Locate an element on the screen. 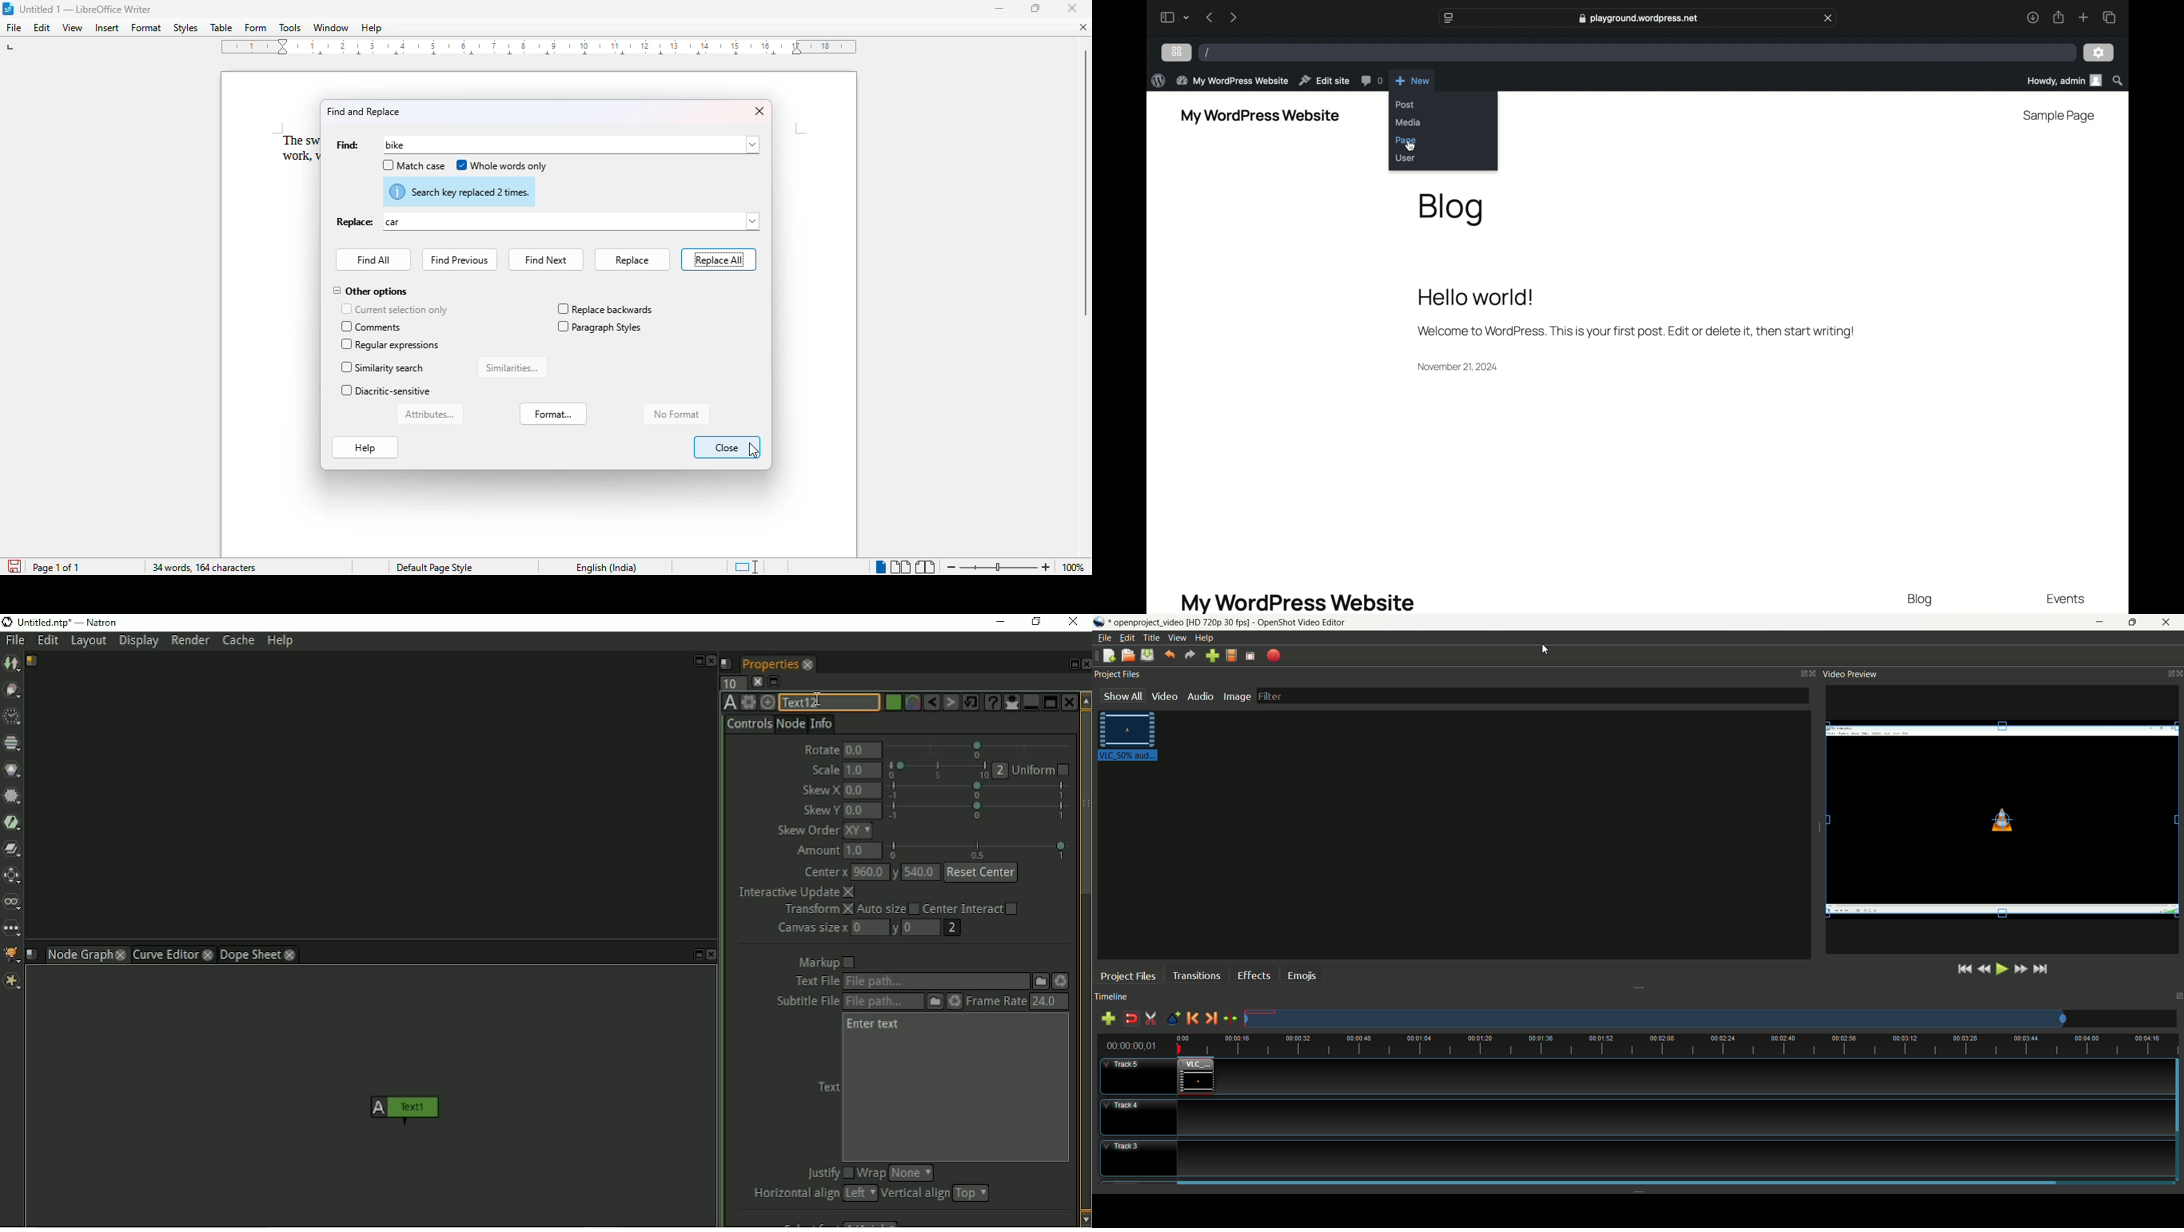 The height and width of the screenshot is (1232, 2184). video clip is located at coordinates (2003, 820).